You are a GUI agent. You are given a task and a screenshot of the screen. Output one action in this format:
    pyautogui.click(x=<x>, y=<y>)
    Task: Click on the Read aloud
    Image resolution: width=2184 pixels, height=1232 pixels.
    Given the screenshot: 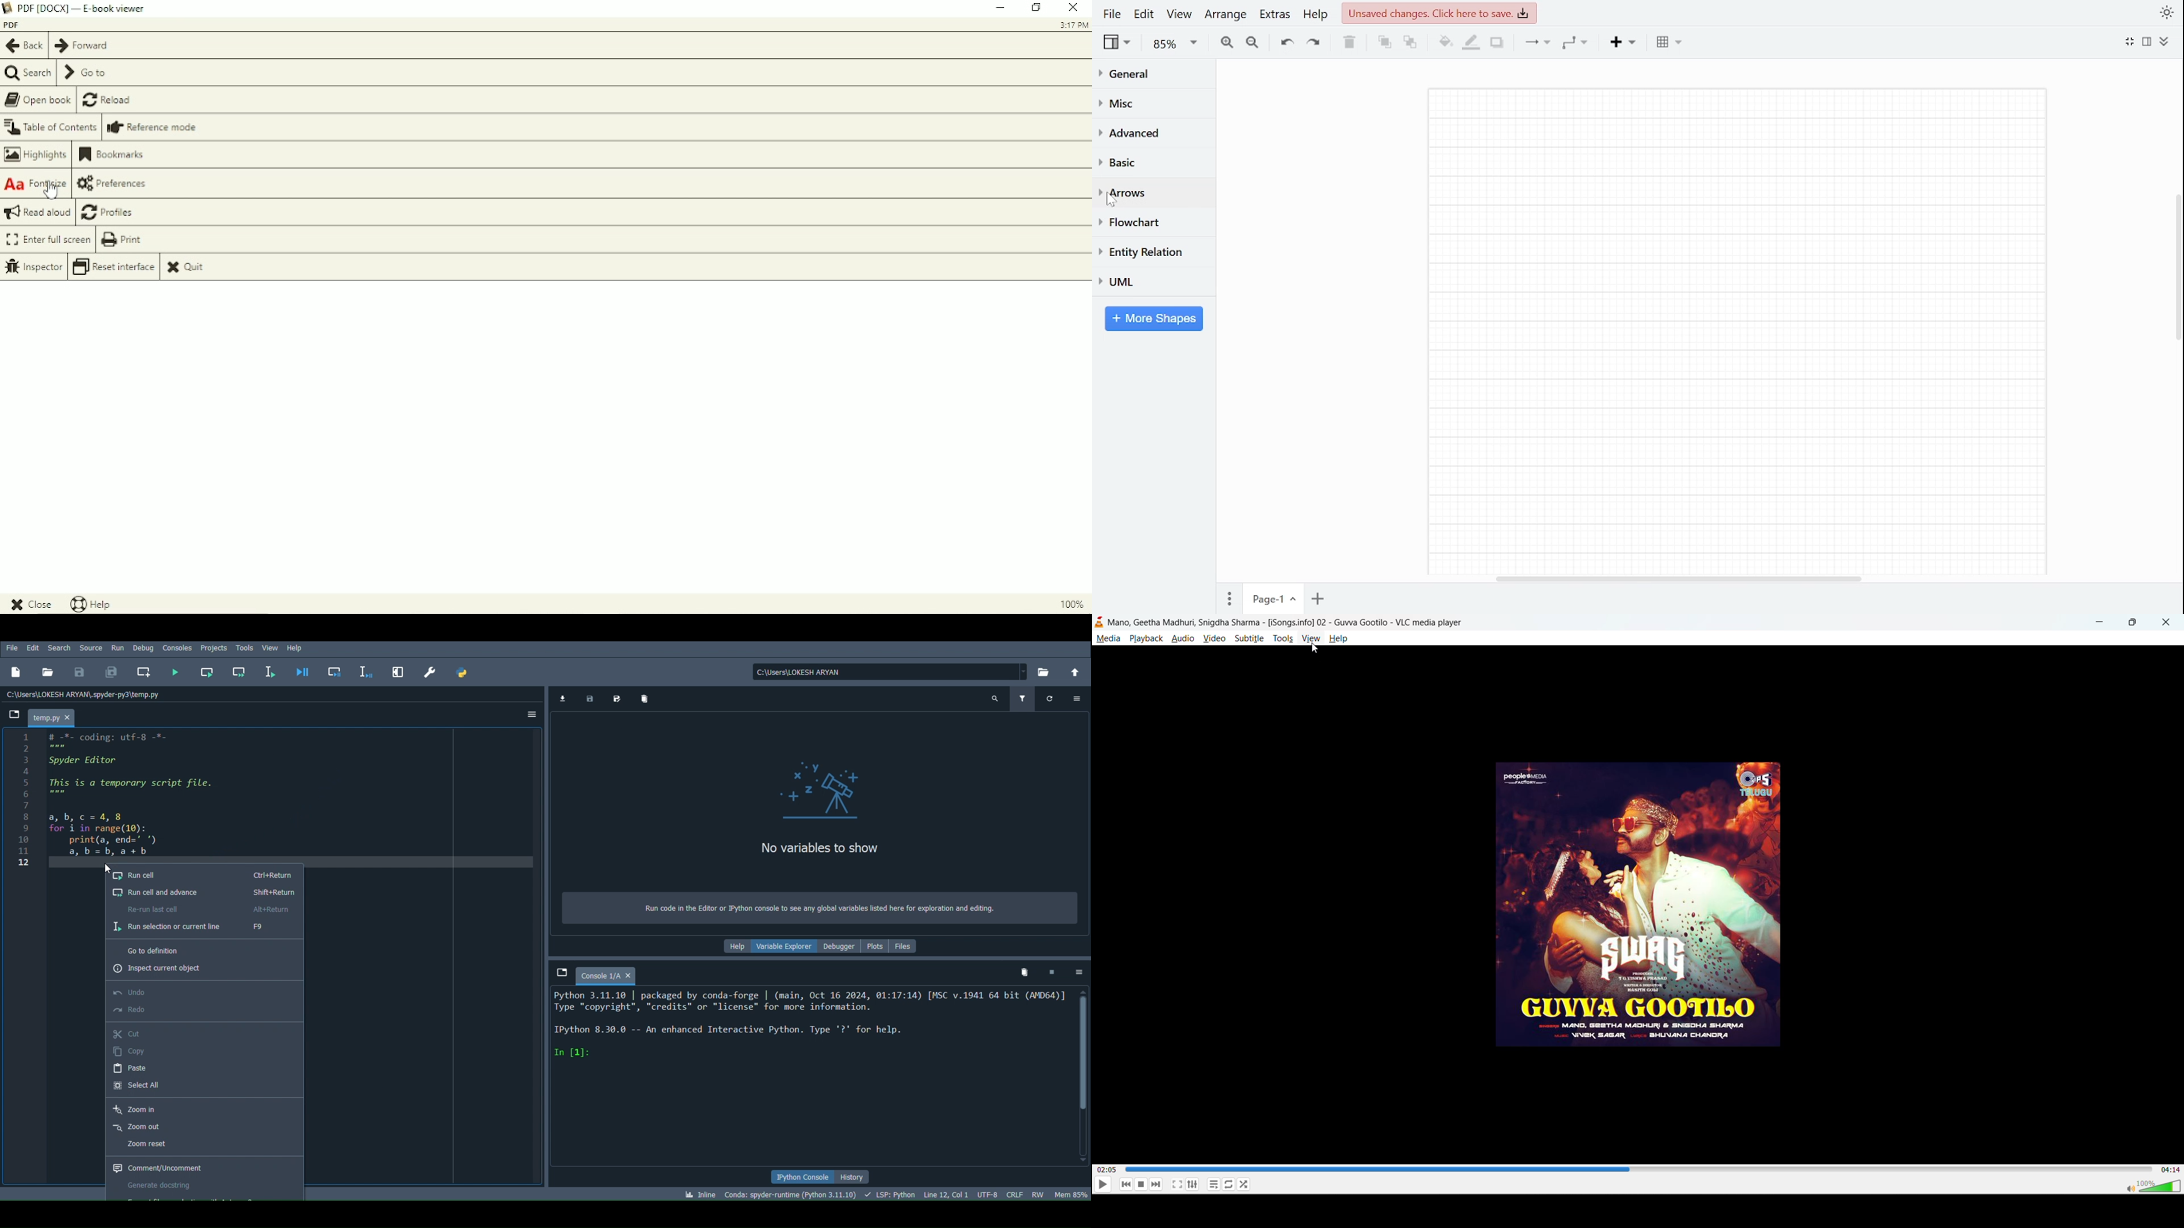 What is the action you would take?
    pyautogui.click(x=38, y=213)
    